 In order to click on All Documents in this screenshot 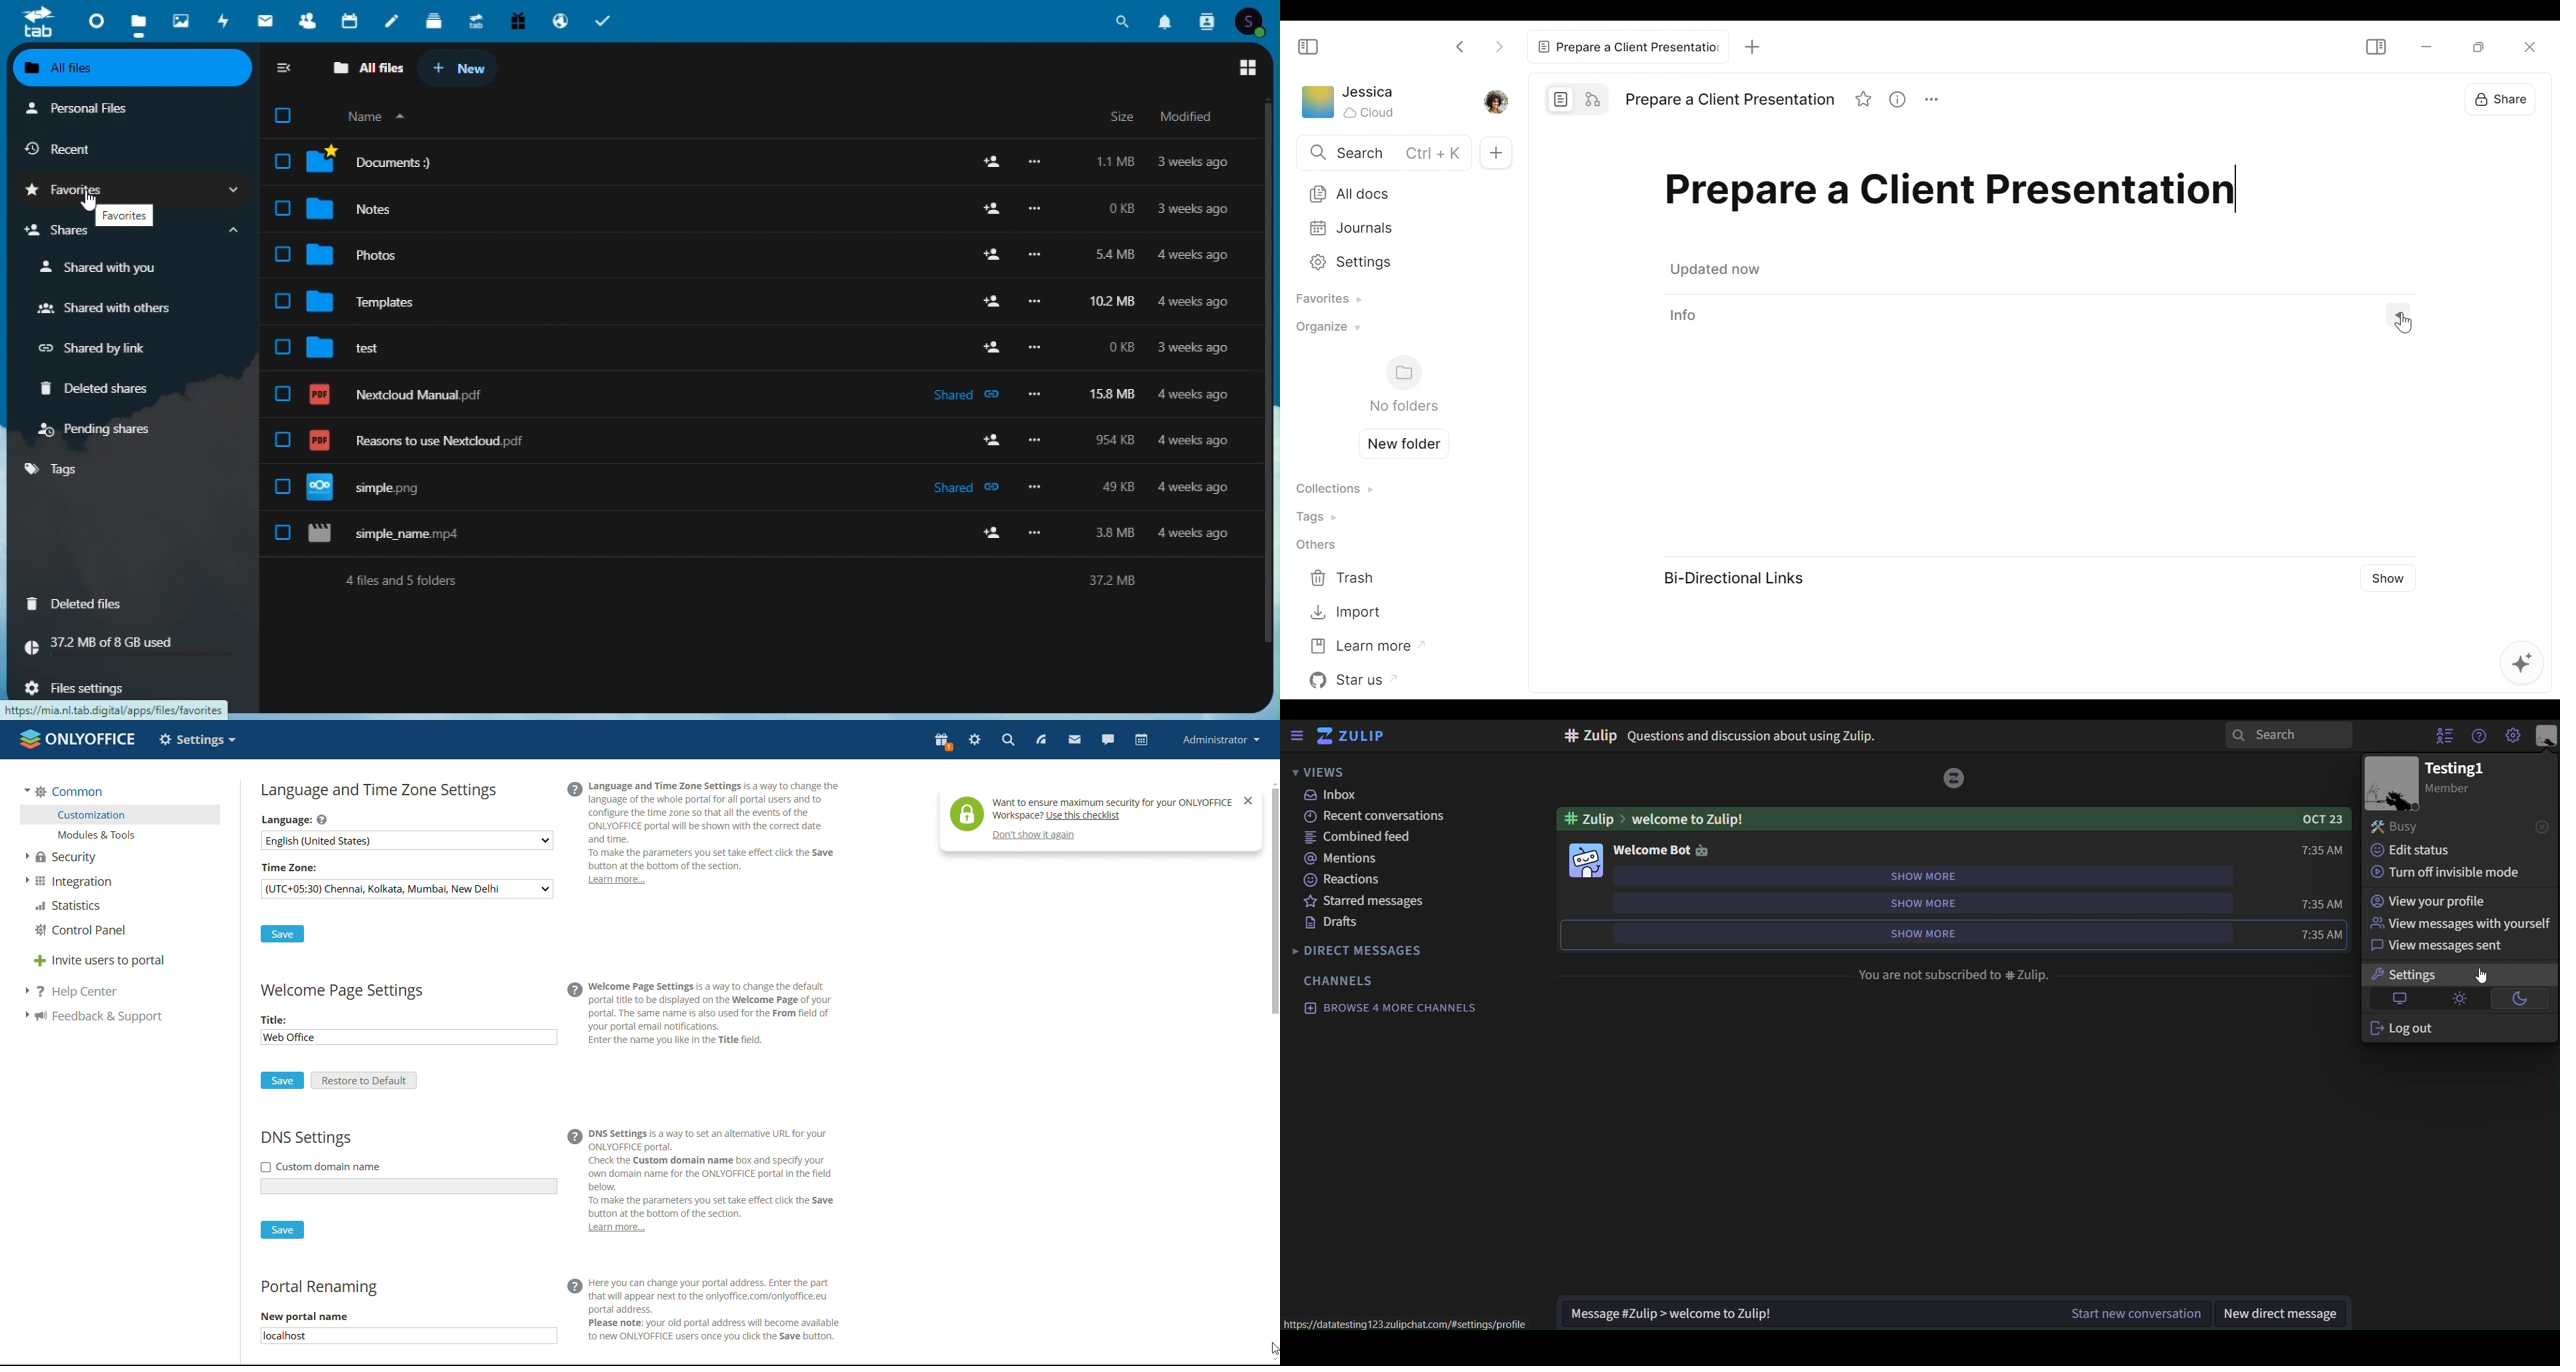, I will do `click(1394, 193)`.